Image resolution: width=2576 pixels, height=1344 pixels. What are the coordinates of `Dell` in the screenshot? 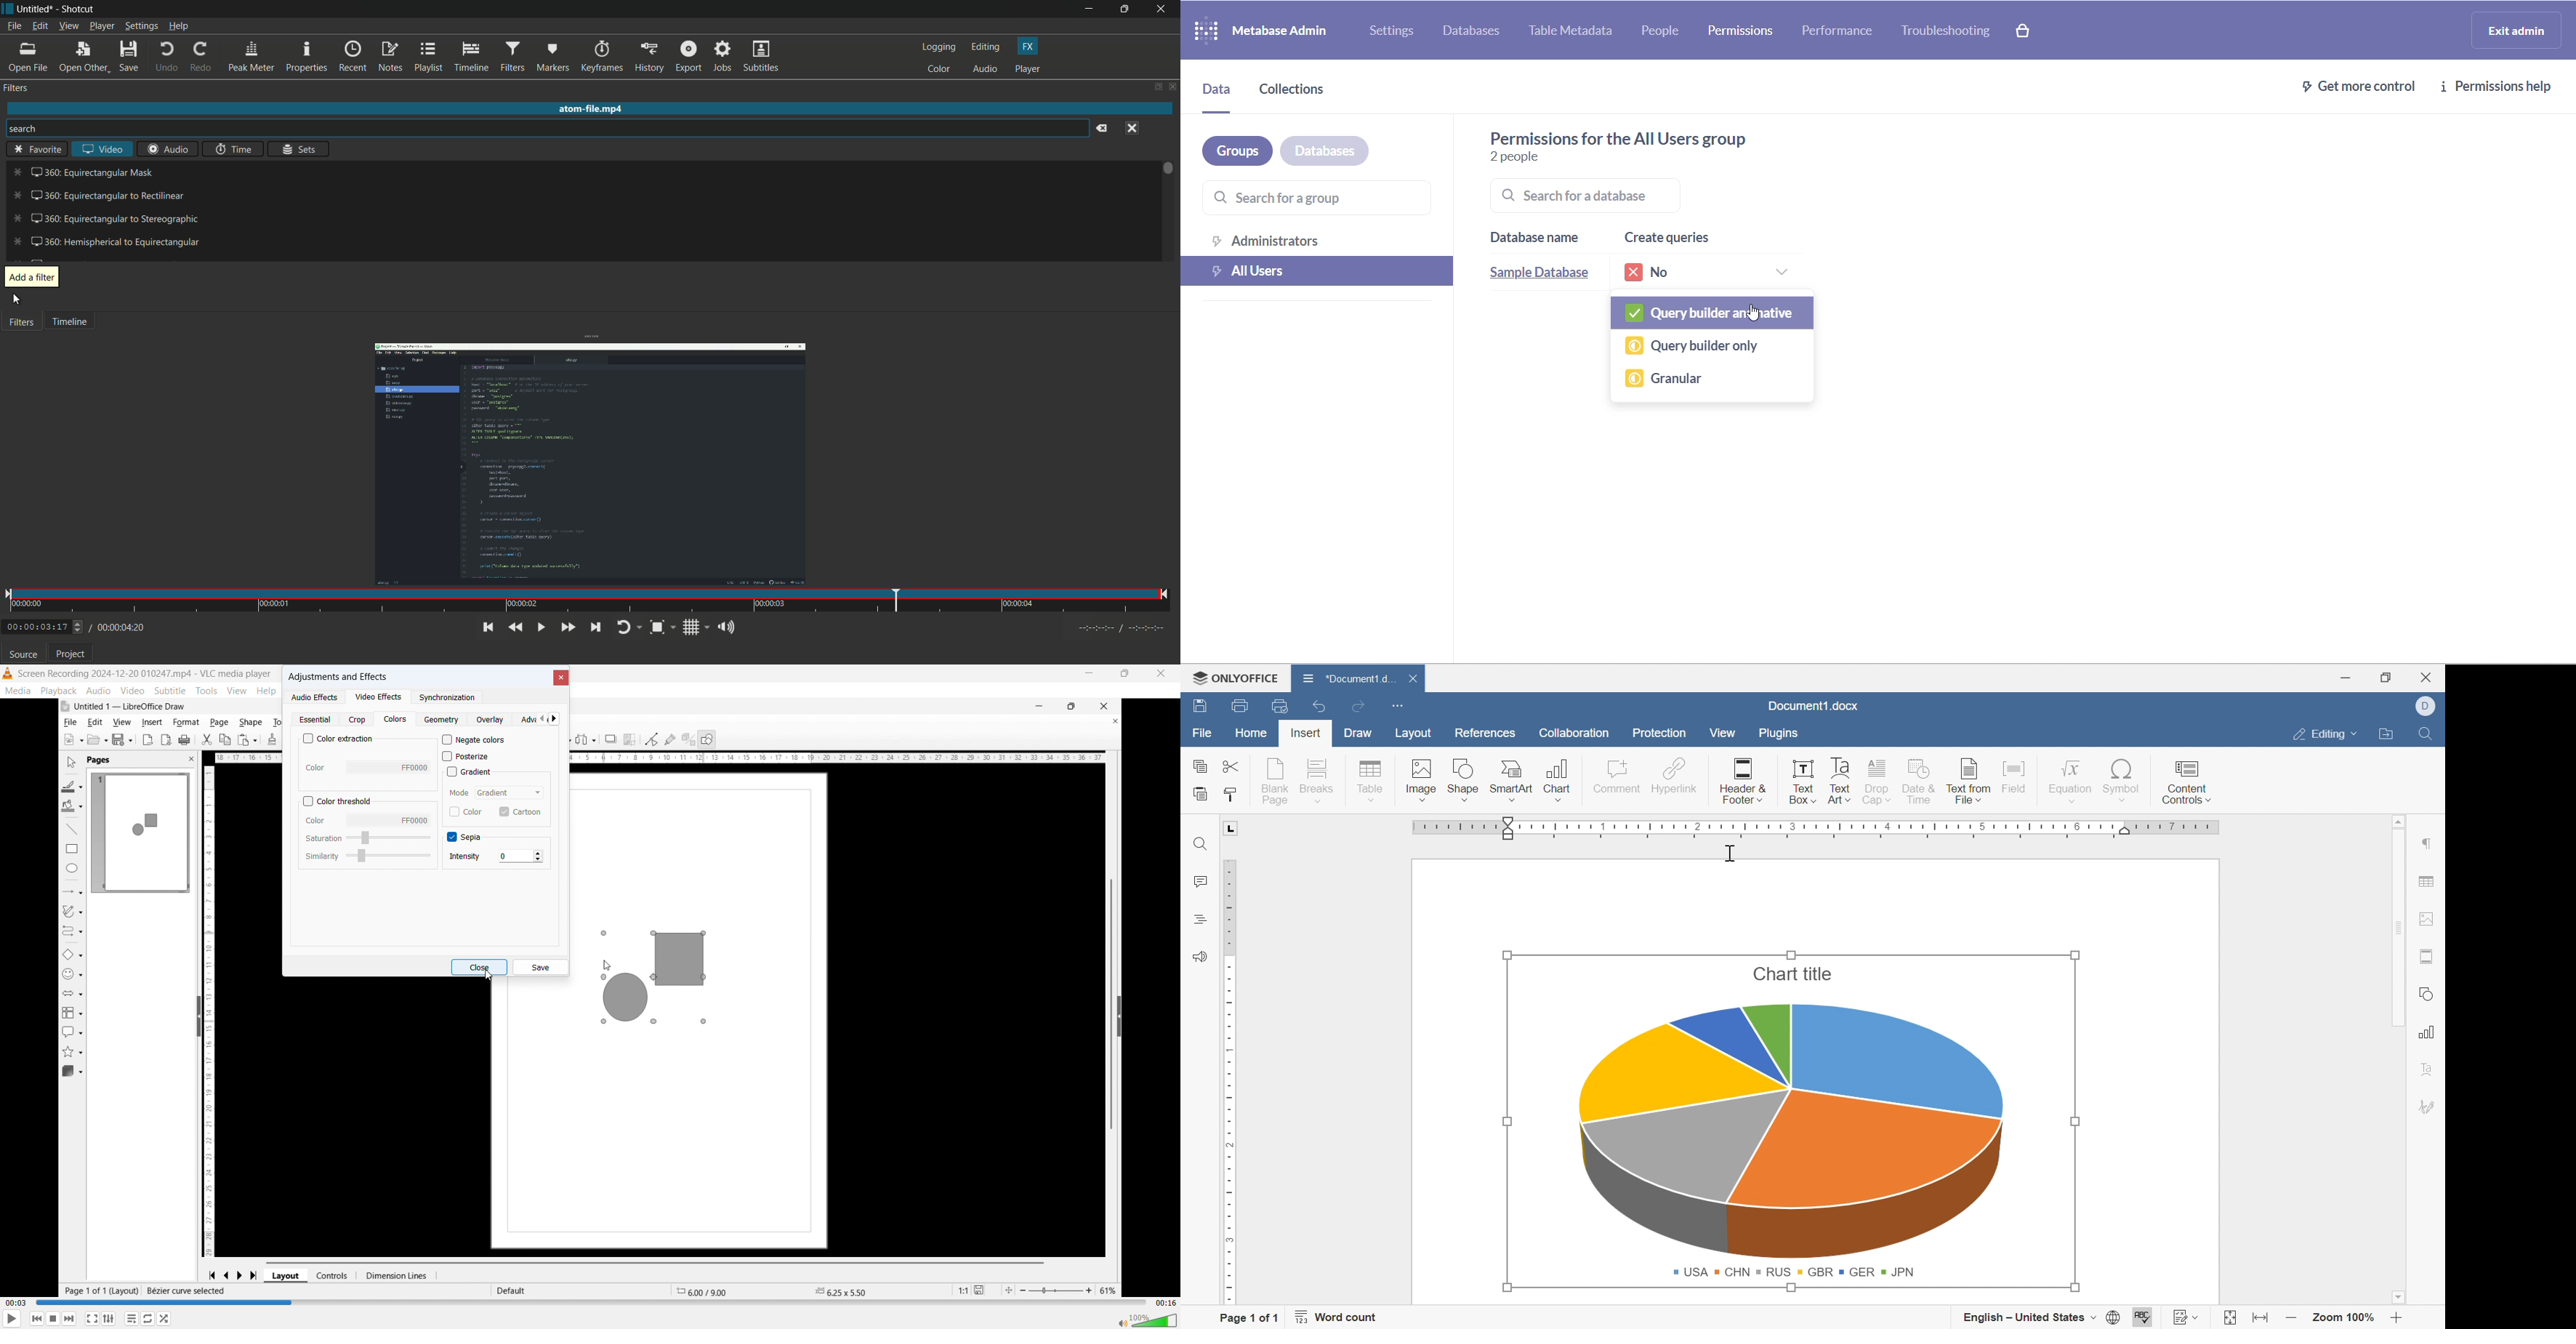 It's located at (2425, 705).